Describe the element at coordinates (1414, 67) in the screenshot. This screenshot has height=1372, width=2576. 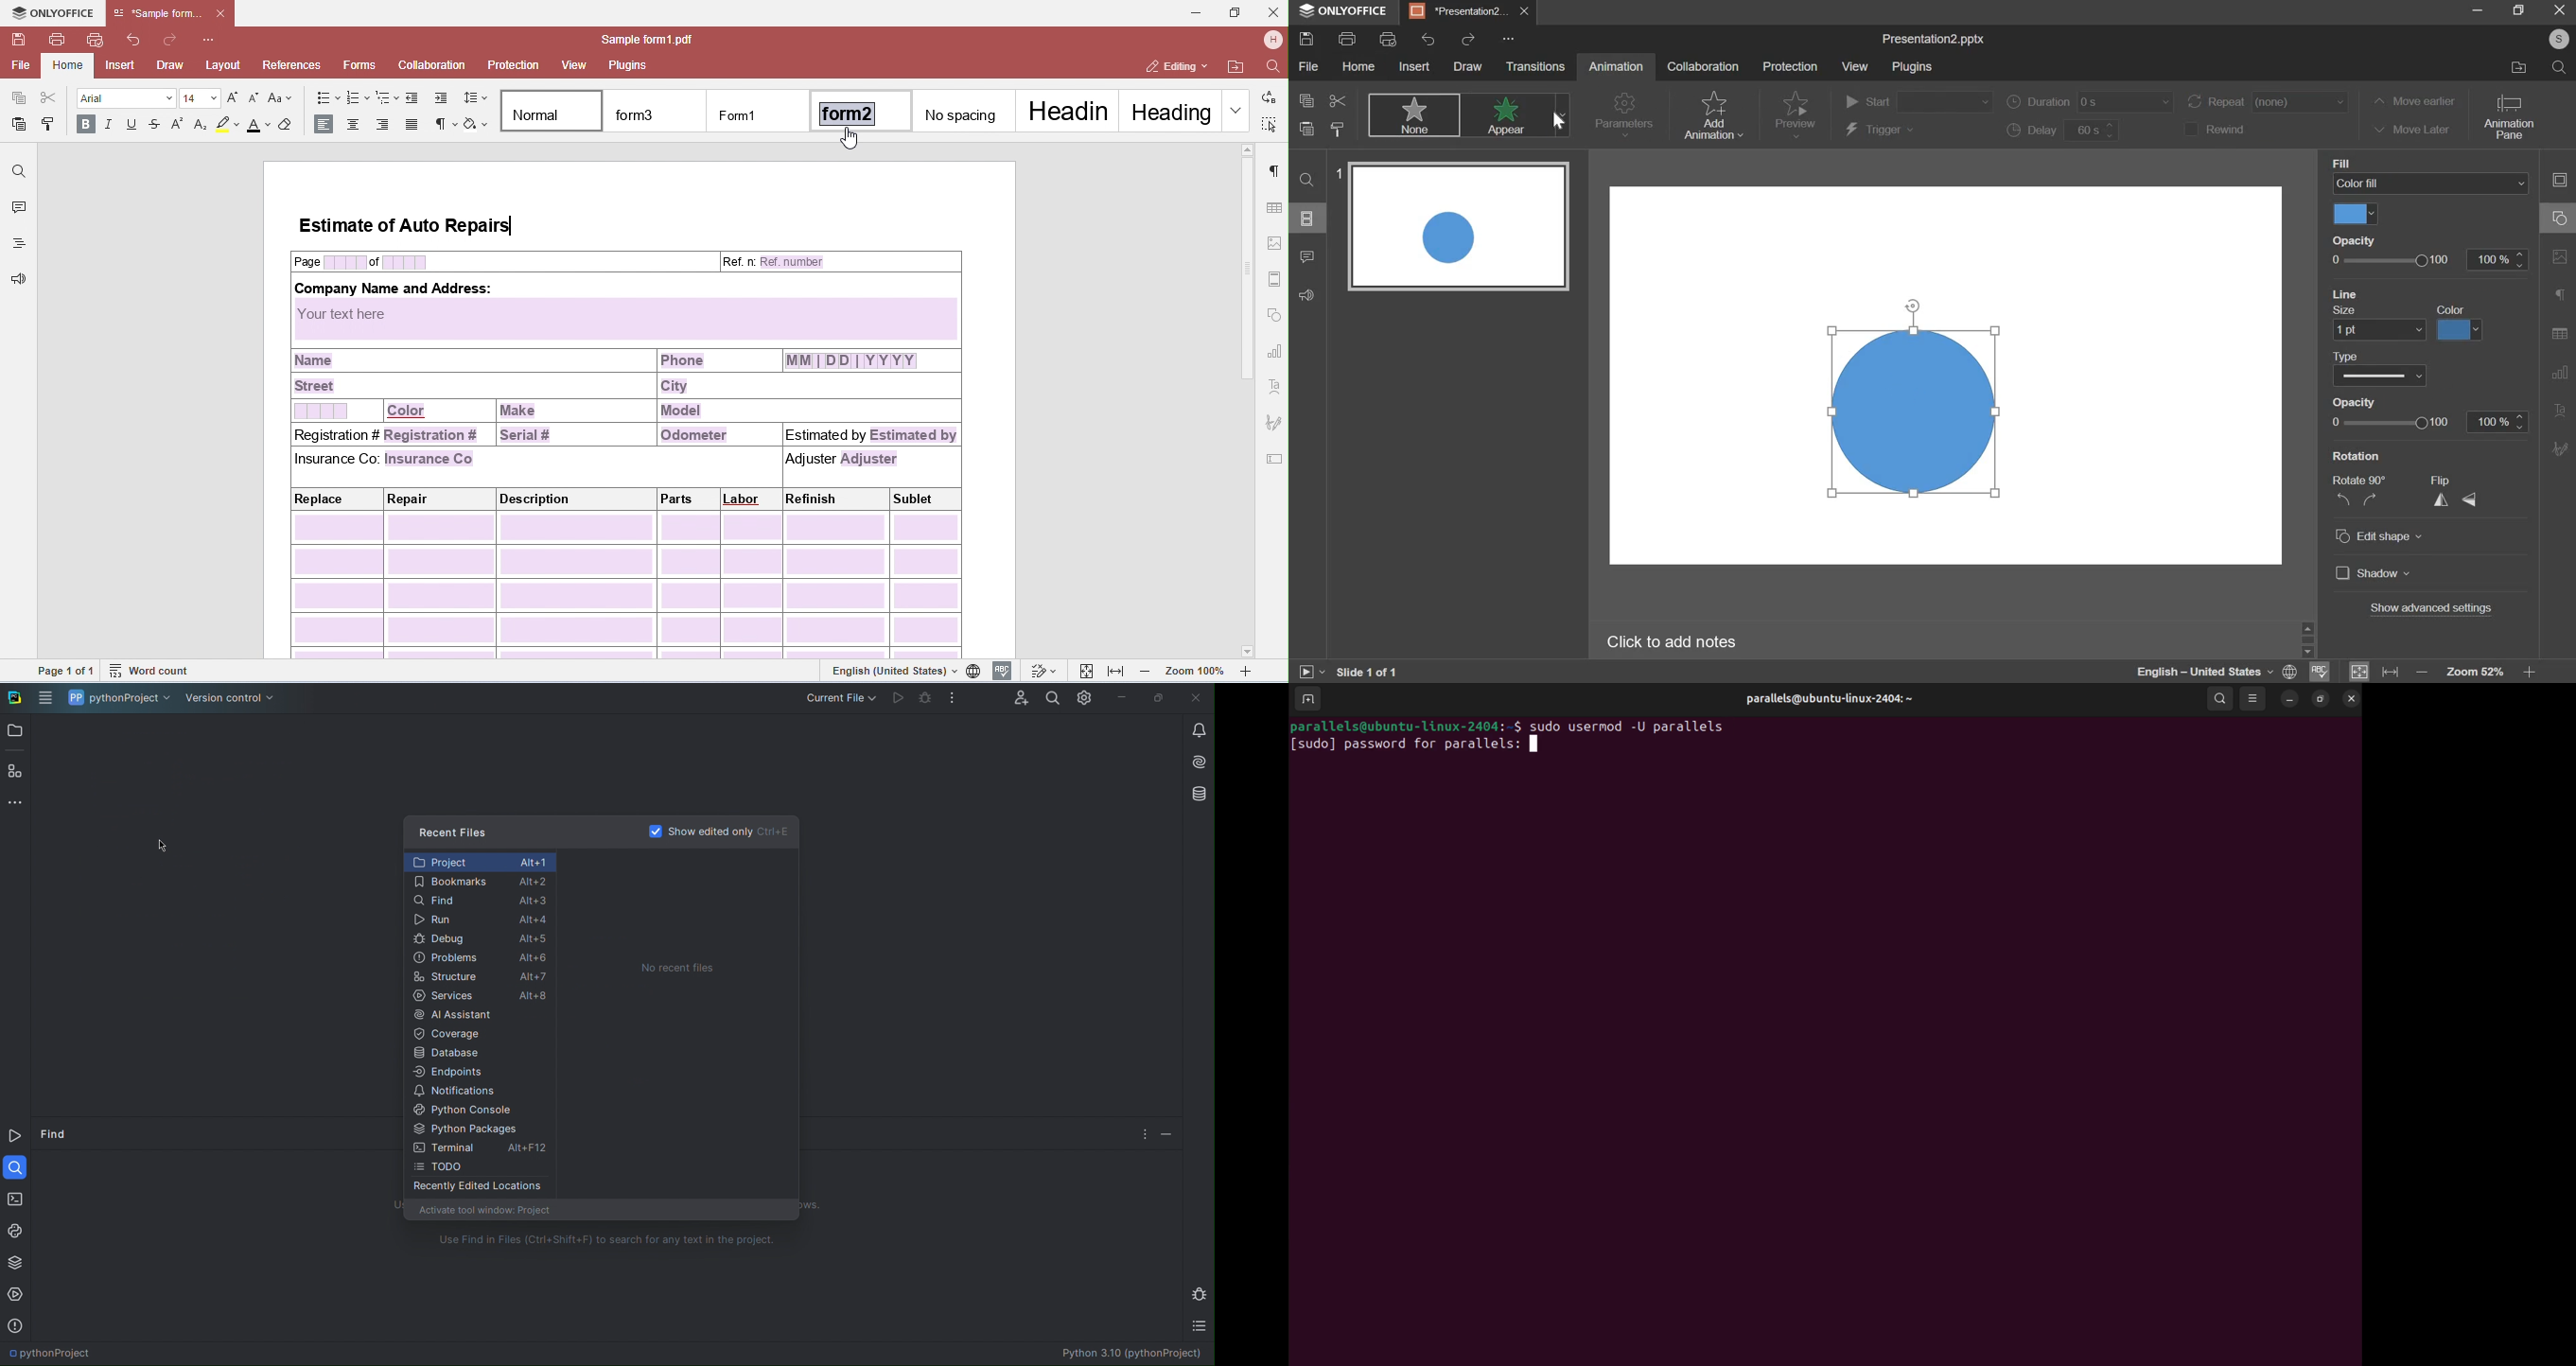
I see `Insert` at that location.